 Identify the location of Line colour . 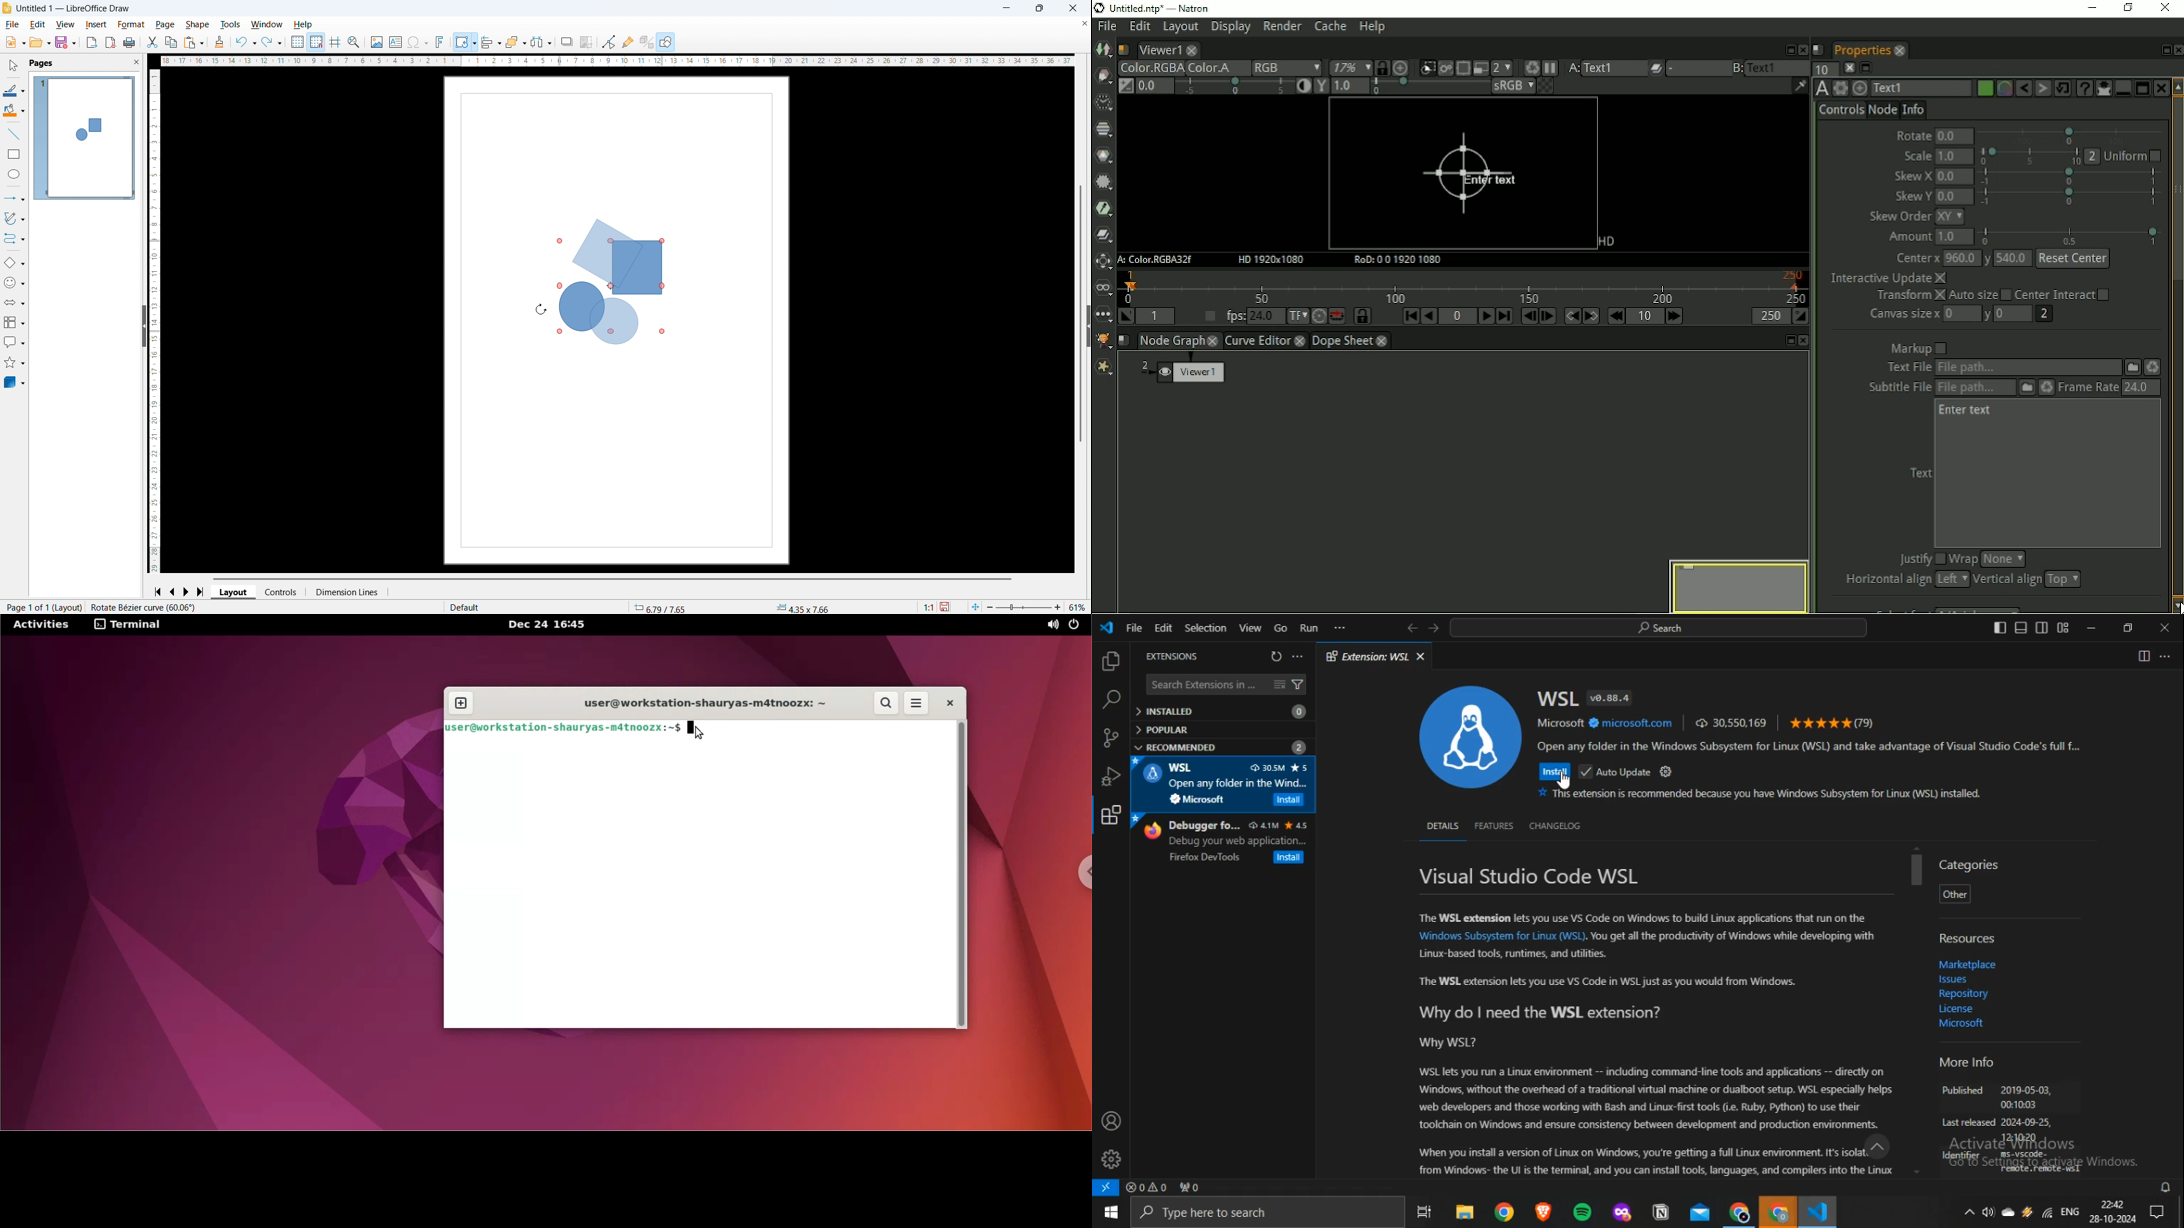
(14, 90).